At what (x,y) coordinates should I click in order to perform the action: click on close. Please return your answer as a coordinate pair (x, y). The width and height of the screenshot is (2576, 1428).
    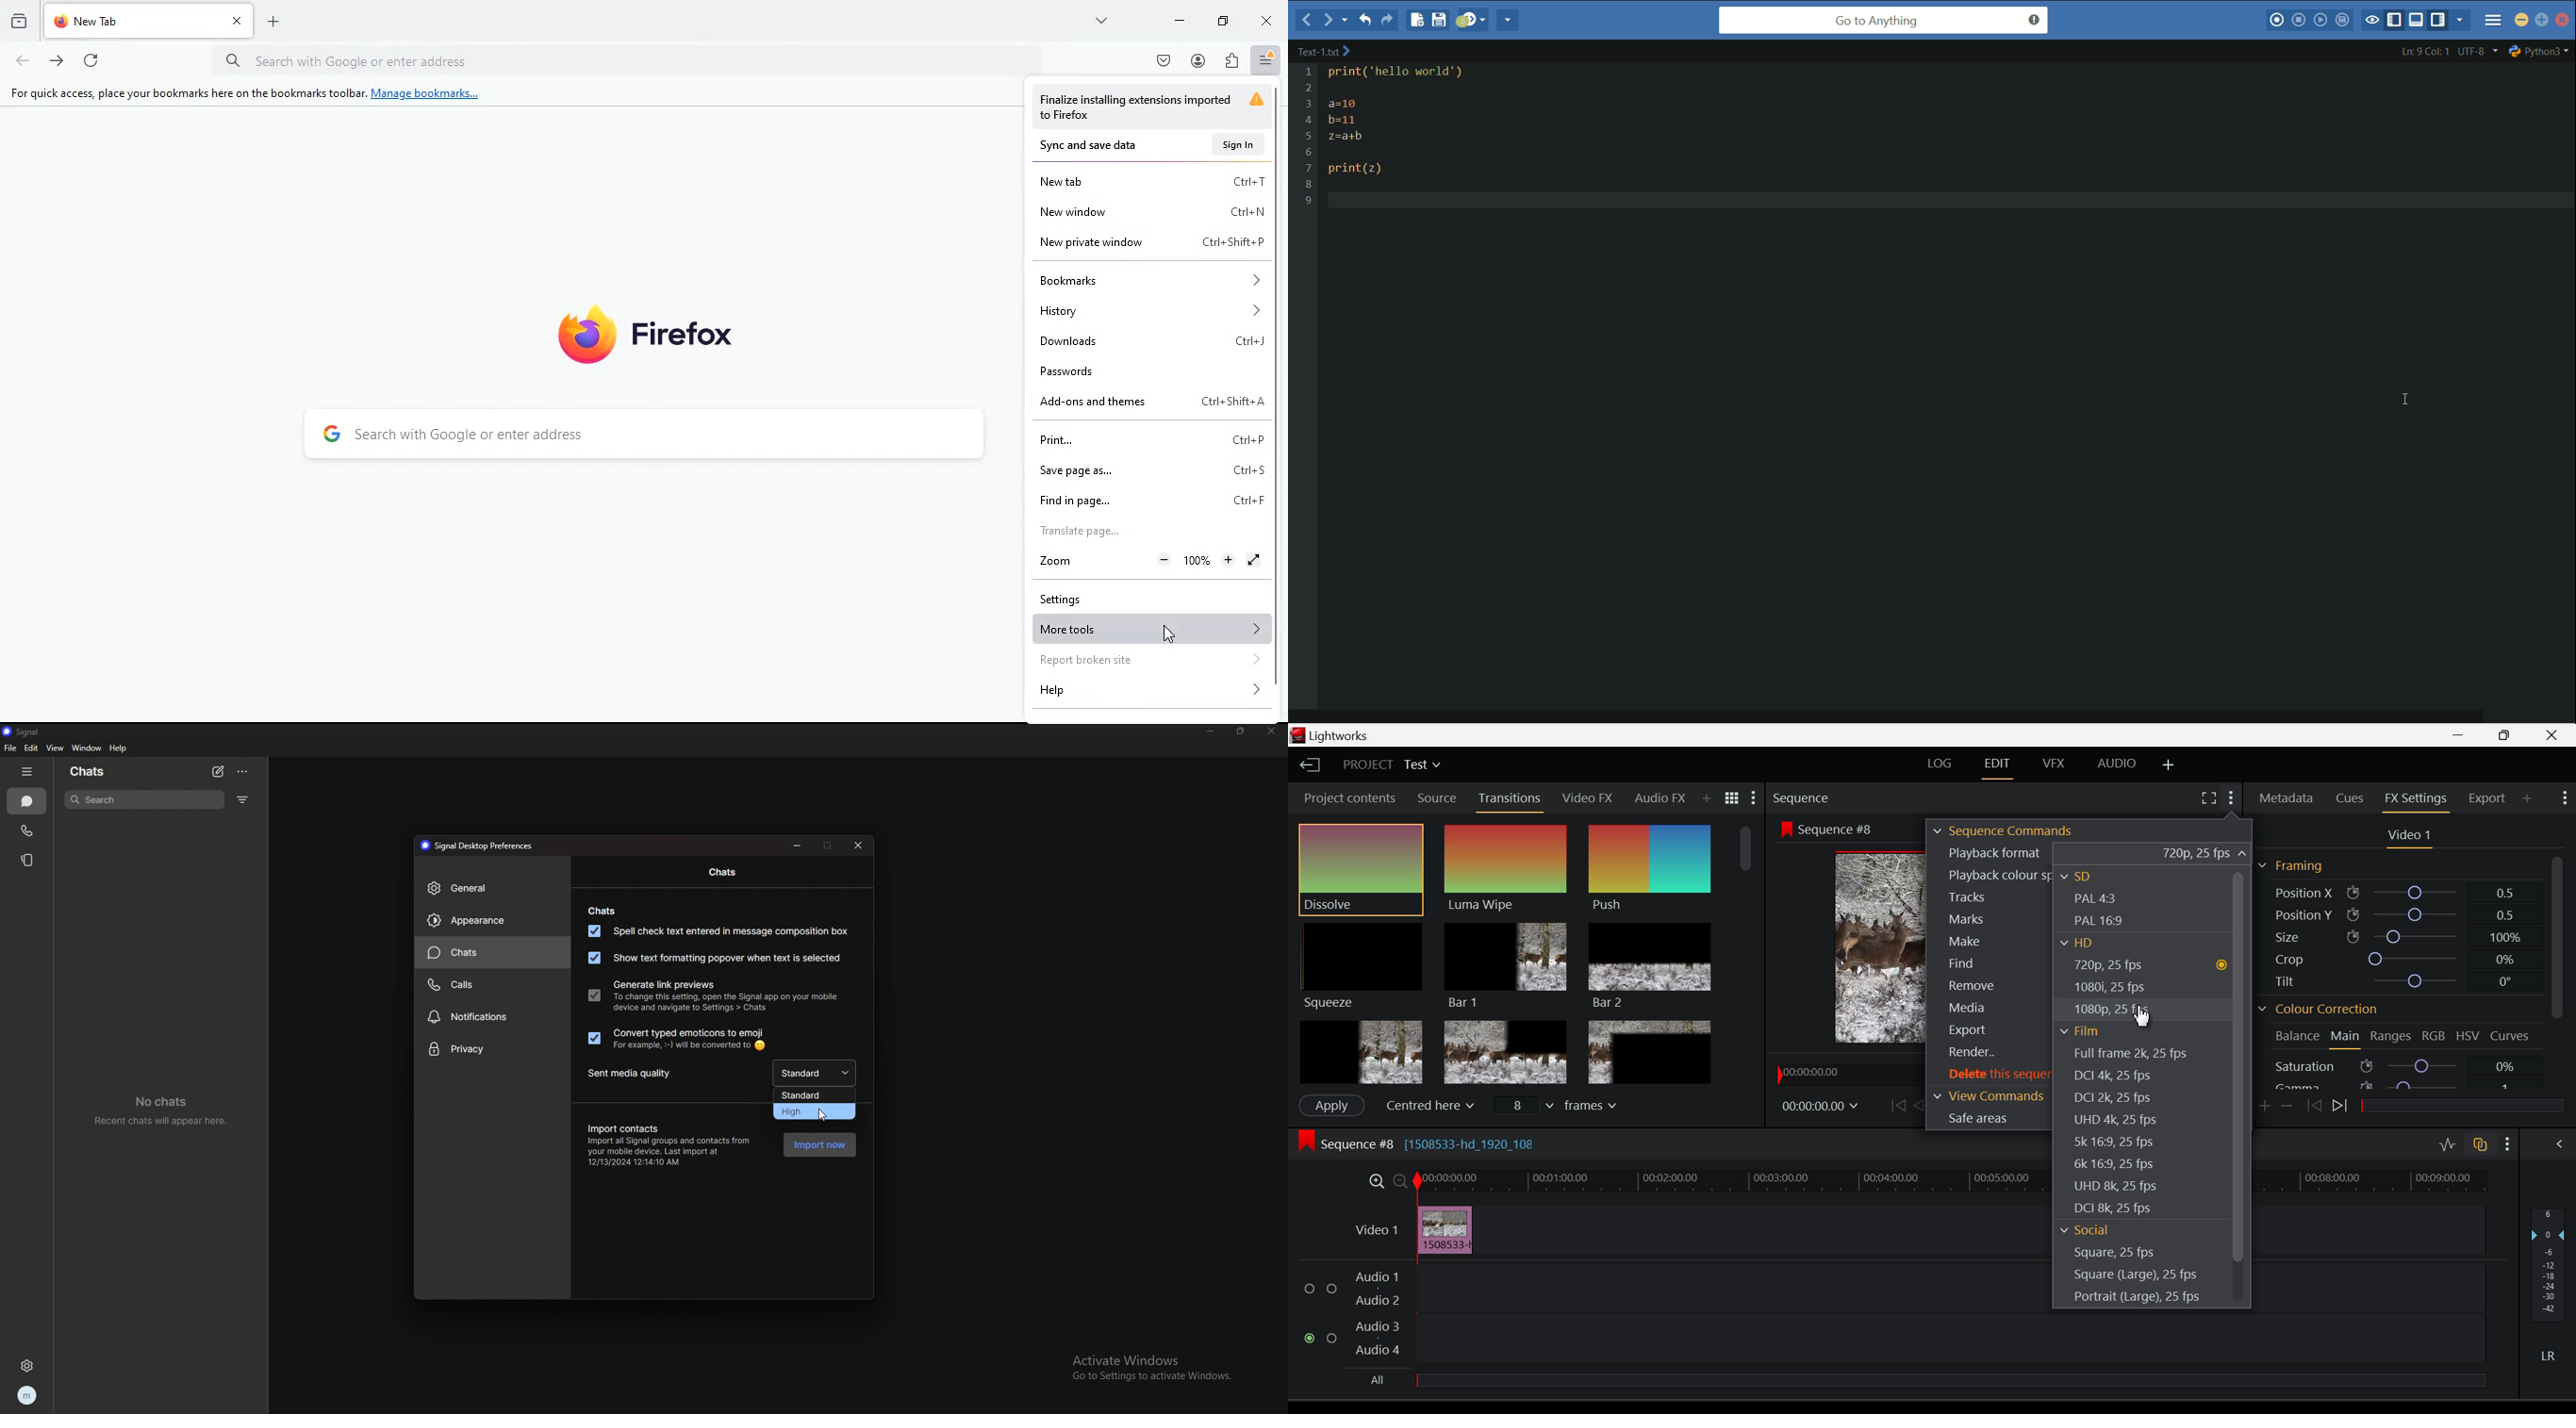
    Looking at the image, I should click on (1268, 24).